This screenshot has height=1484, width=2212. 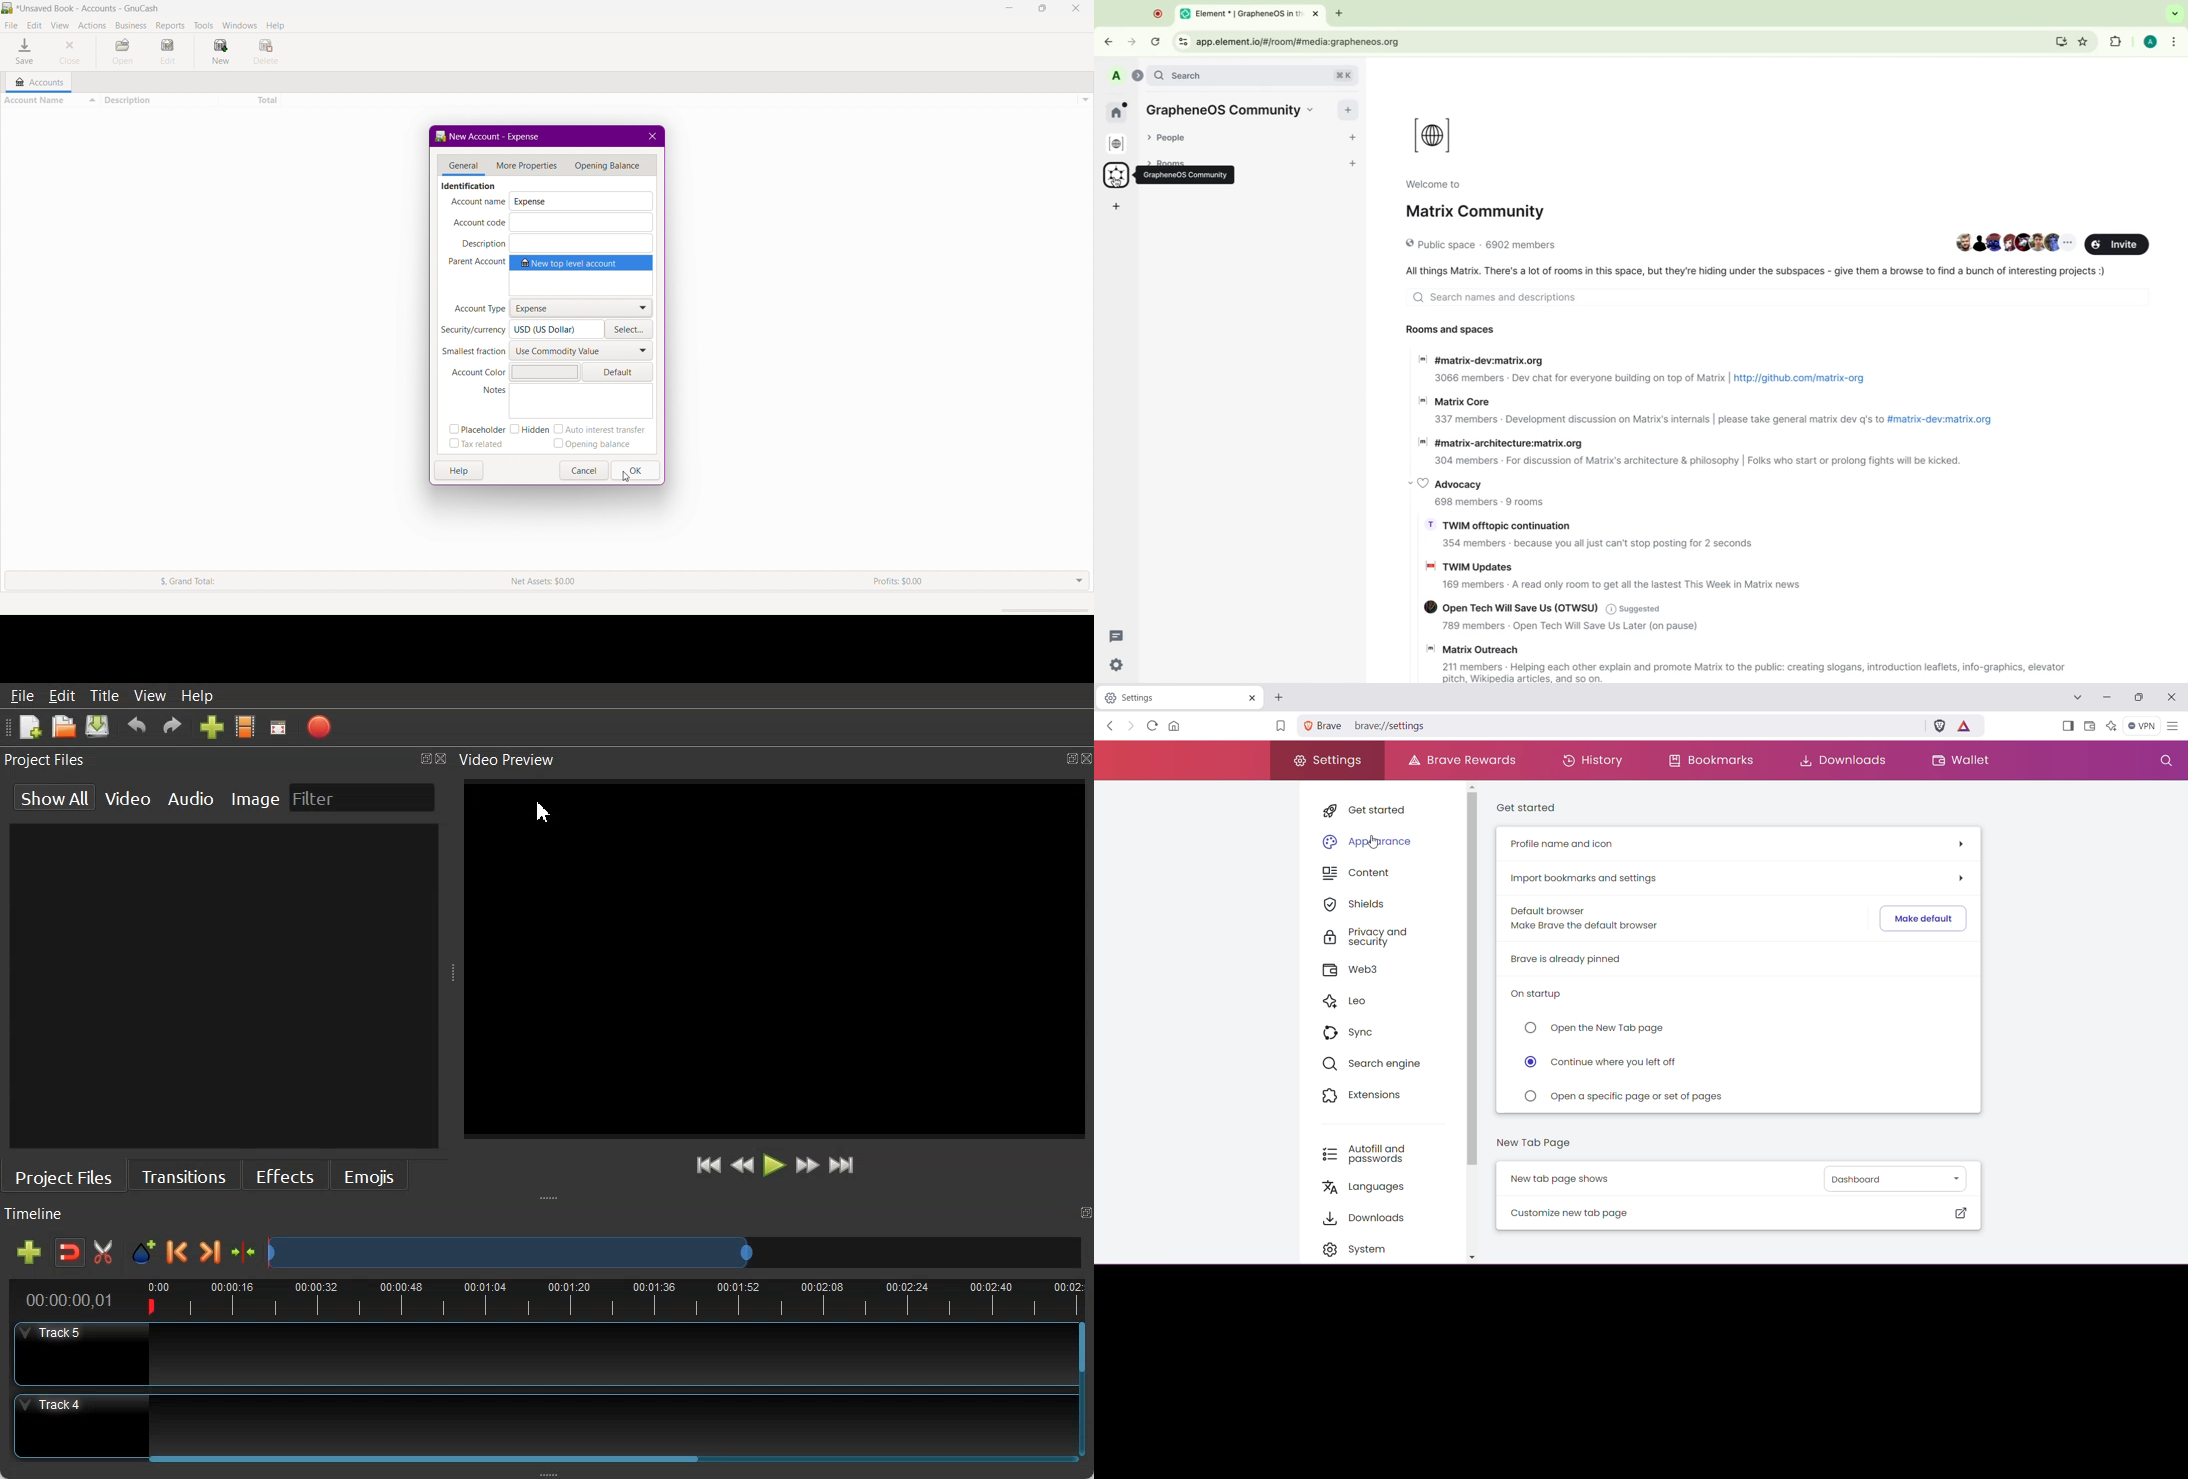 What do you see at coordinates (1157, 14) in the screenshot?
I see `recording` at bounding box center [1157, 14].